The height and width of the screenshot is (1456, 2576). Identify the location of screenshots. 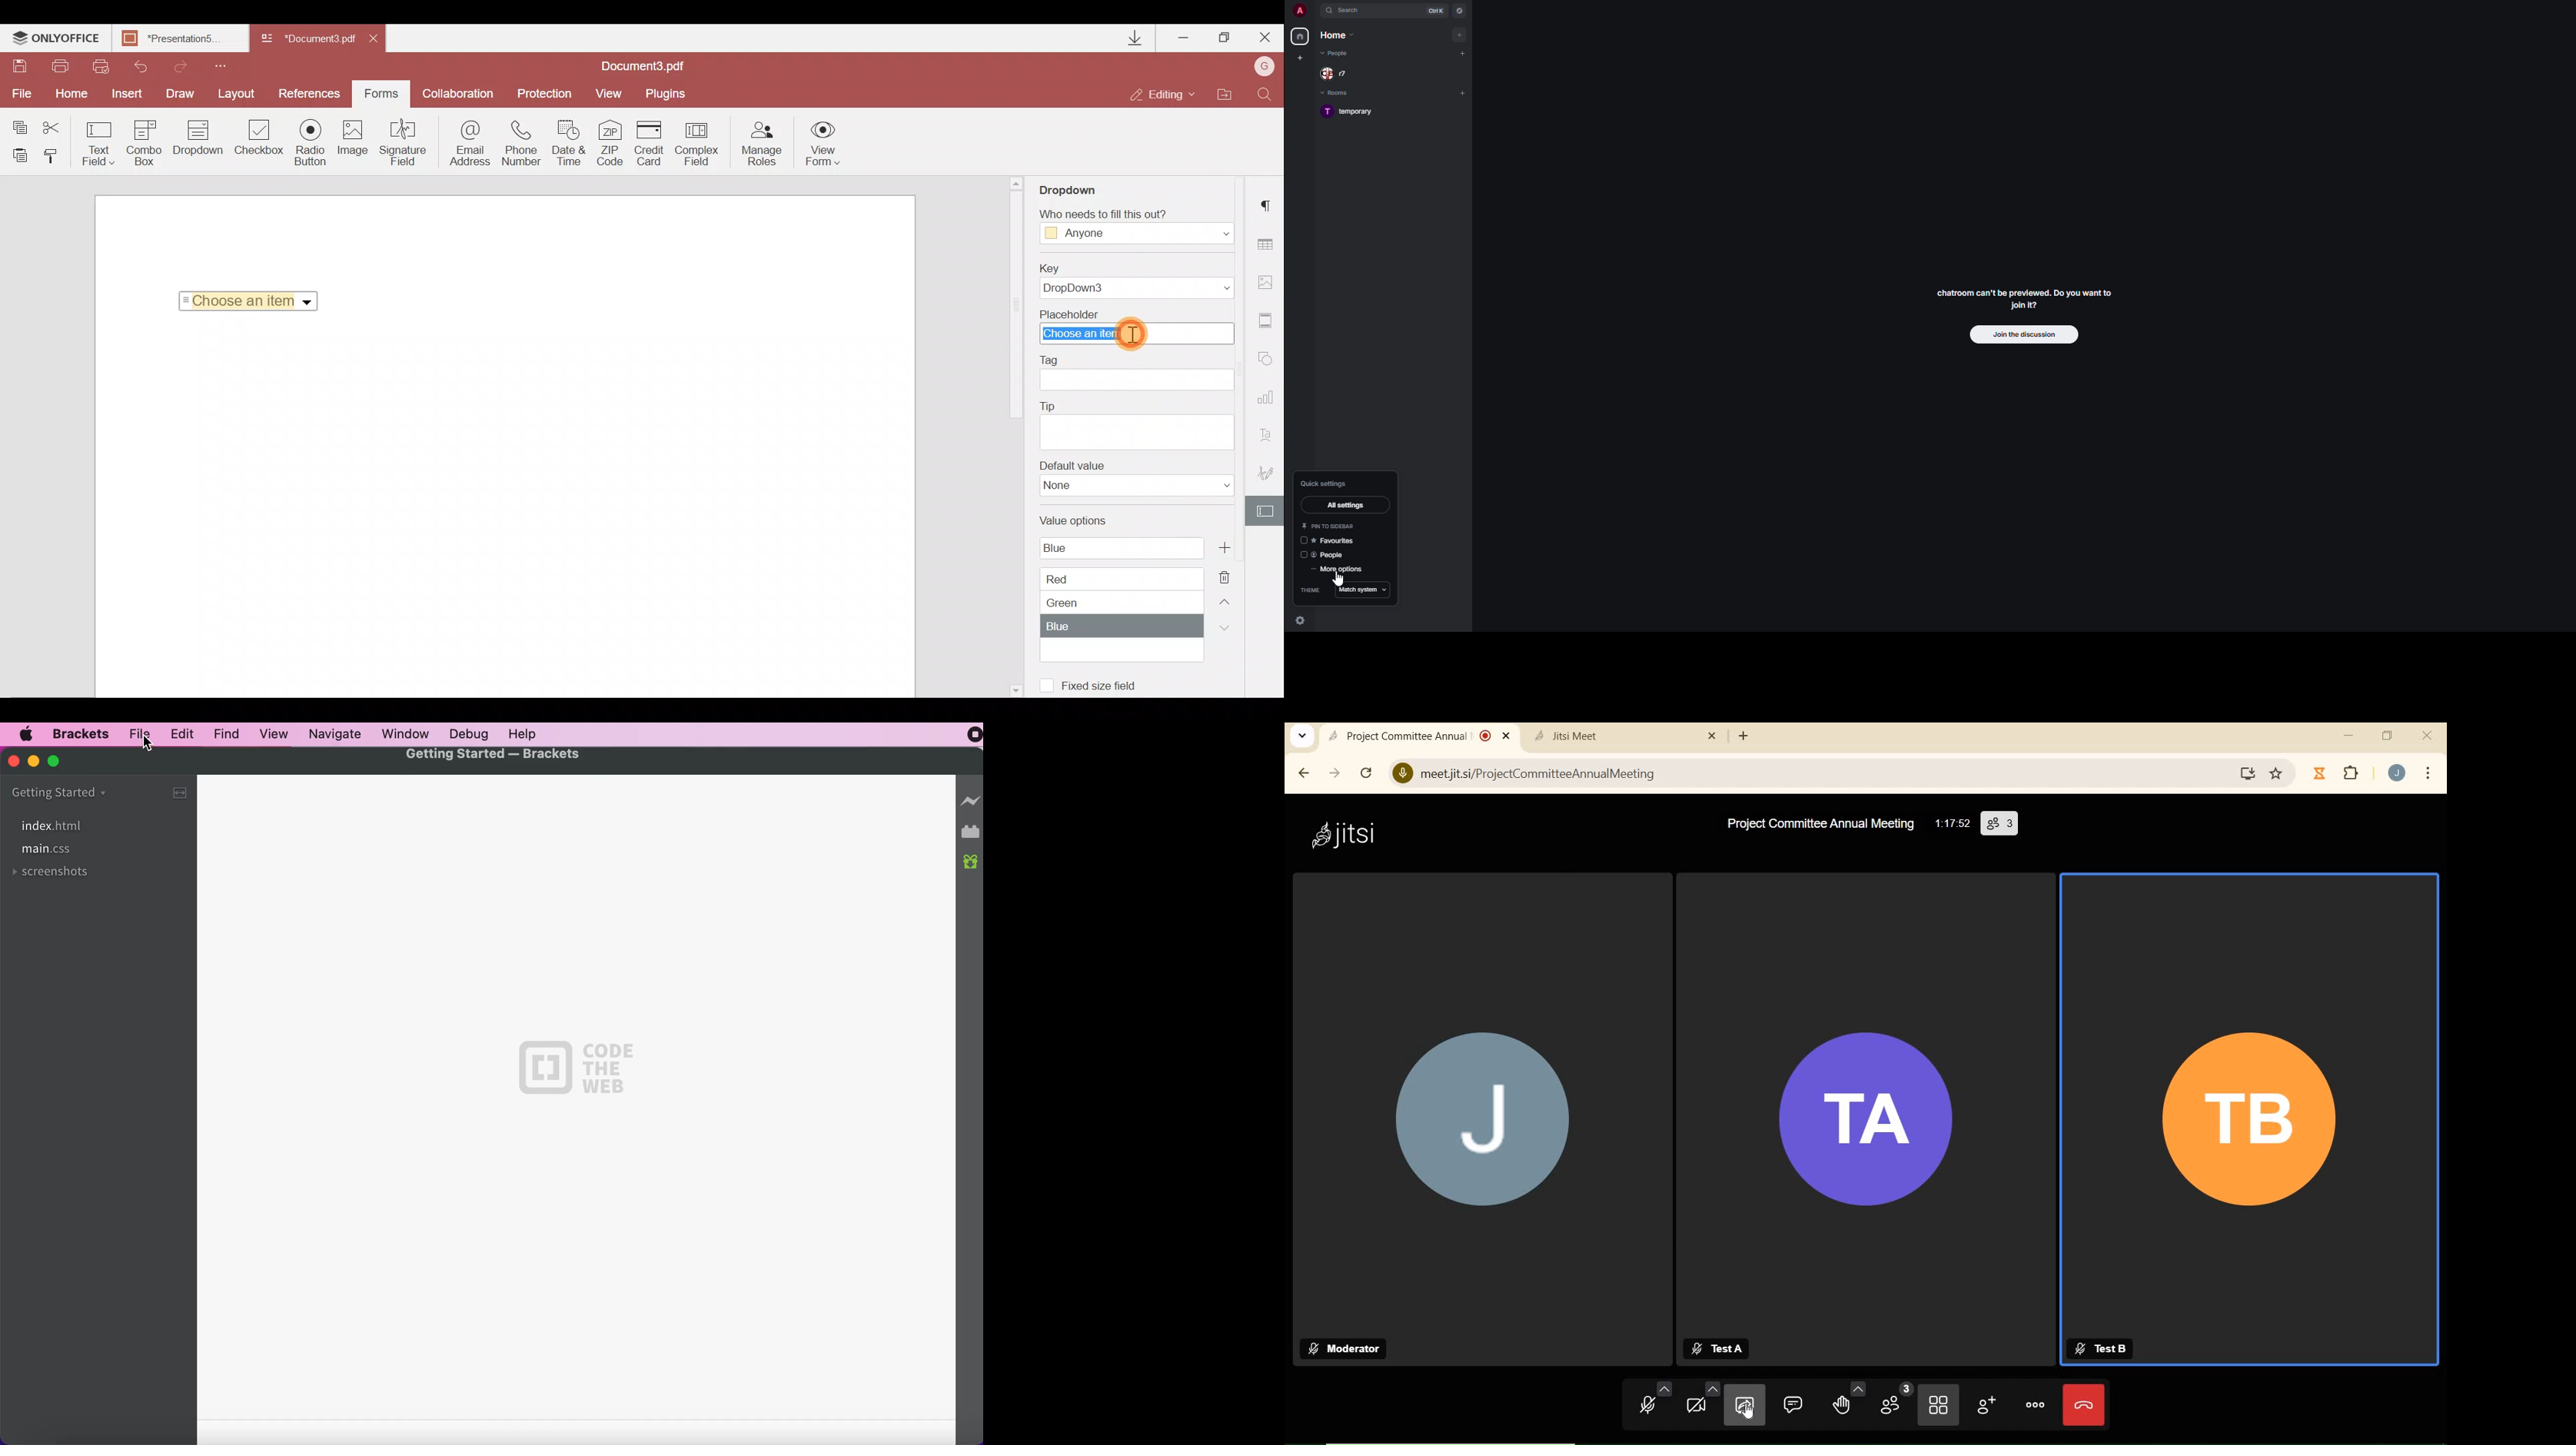
(55, 874).